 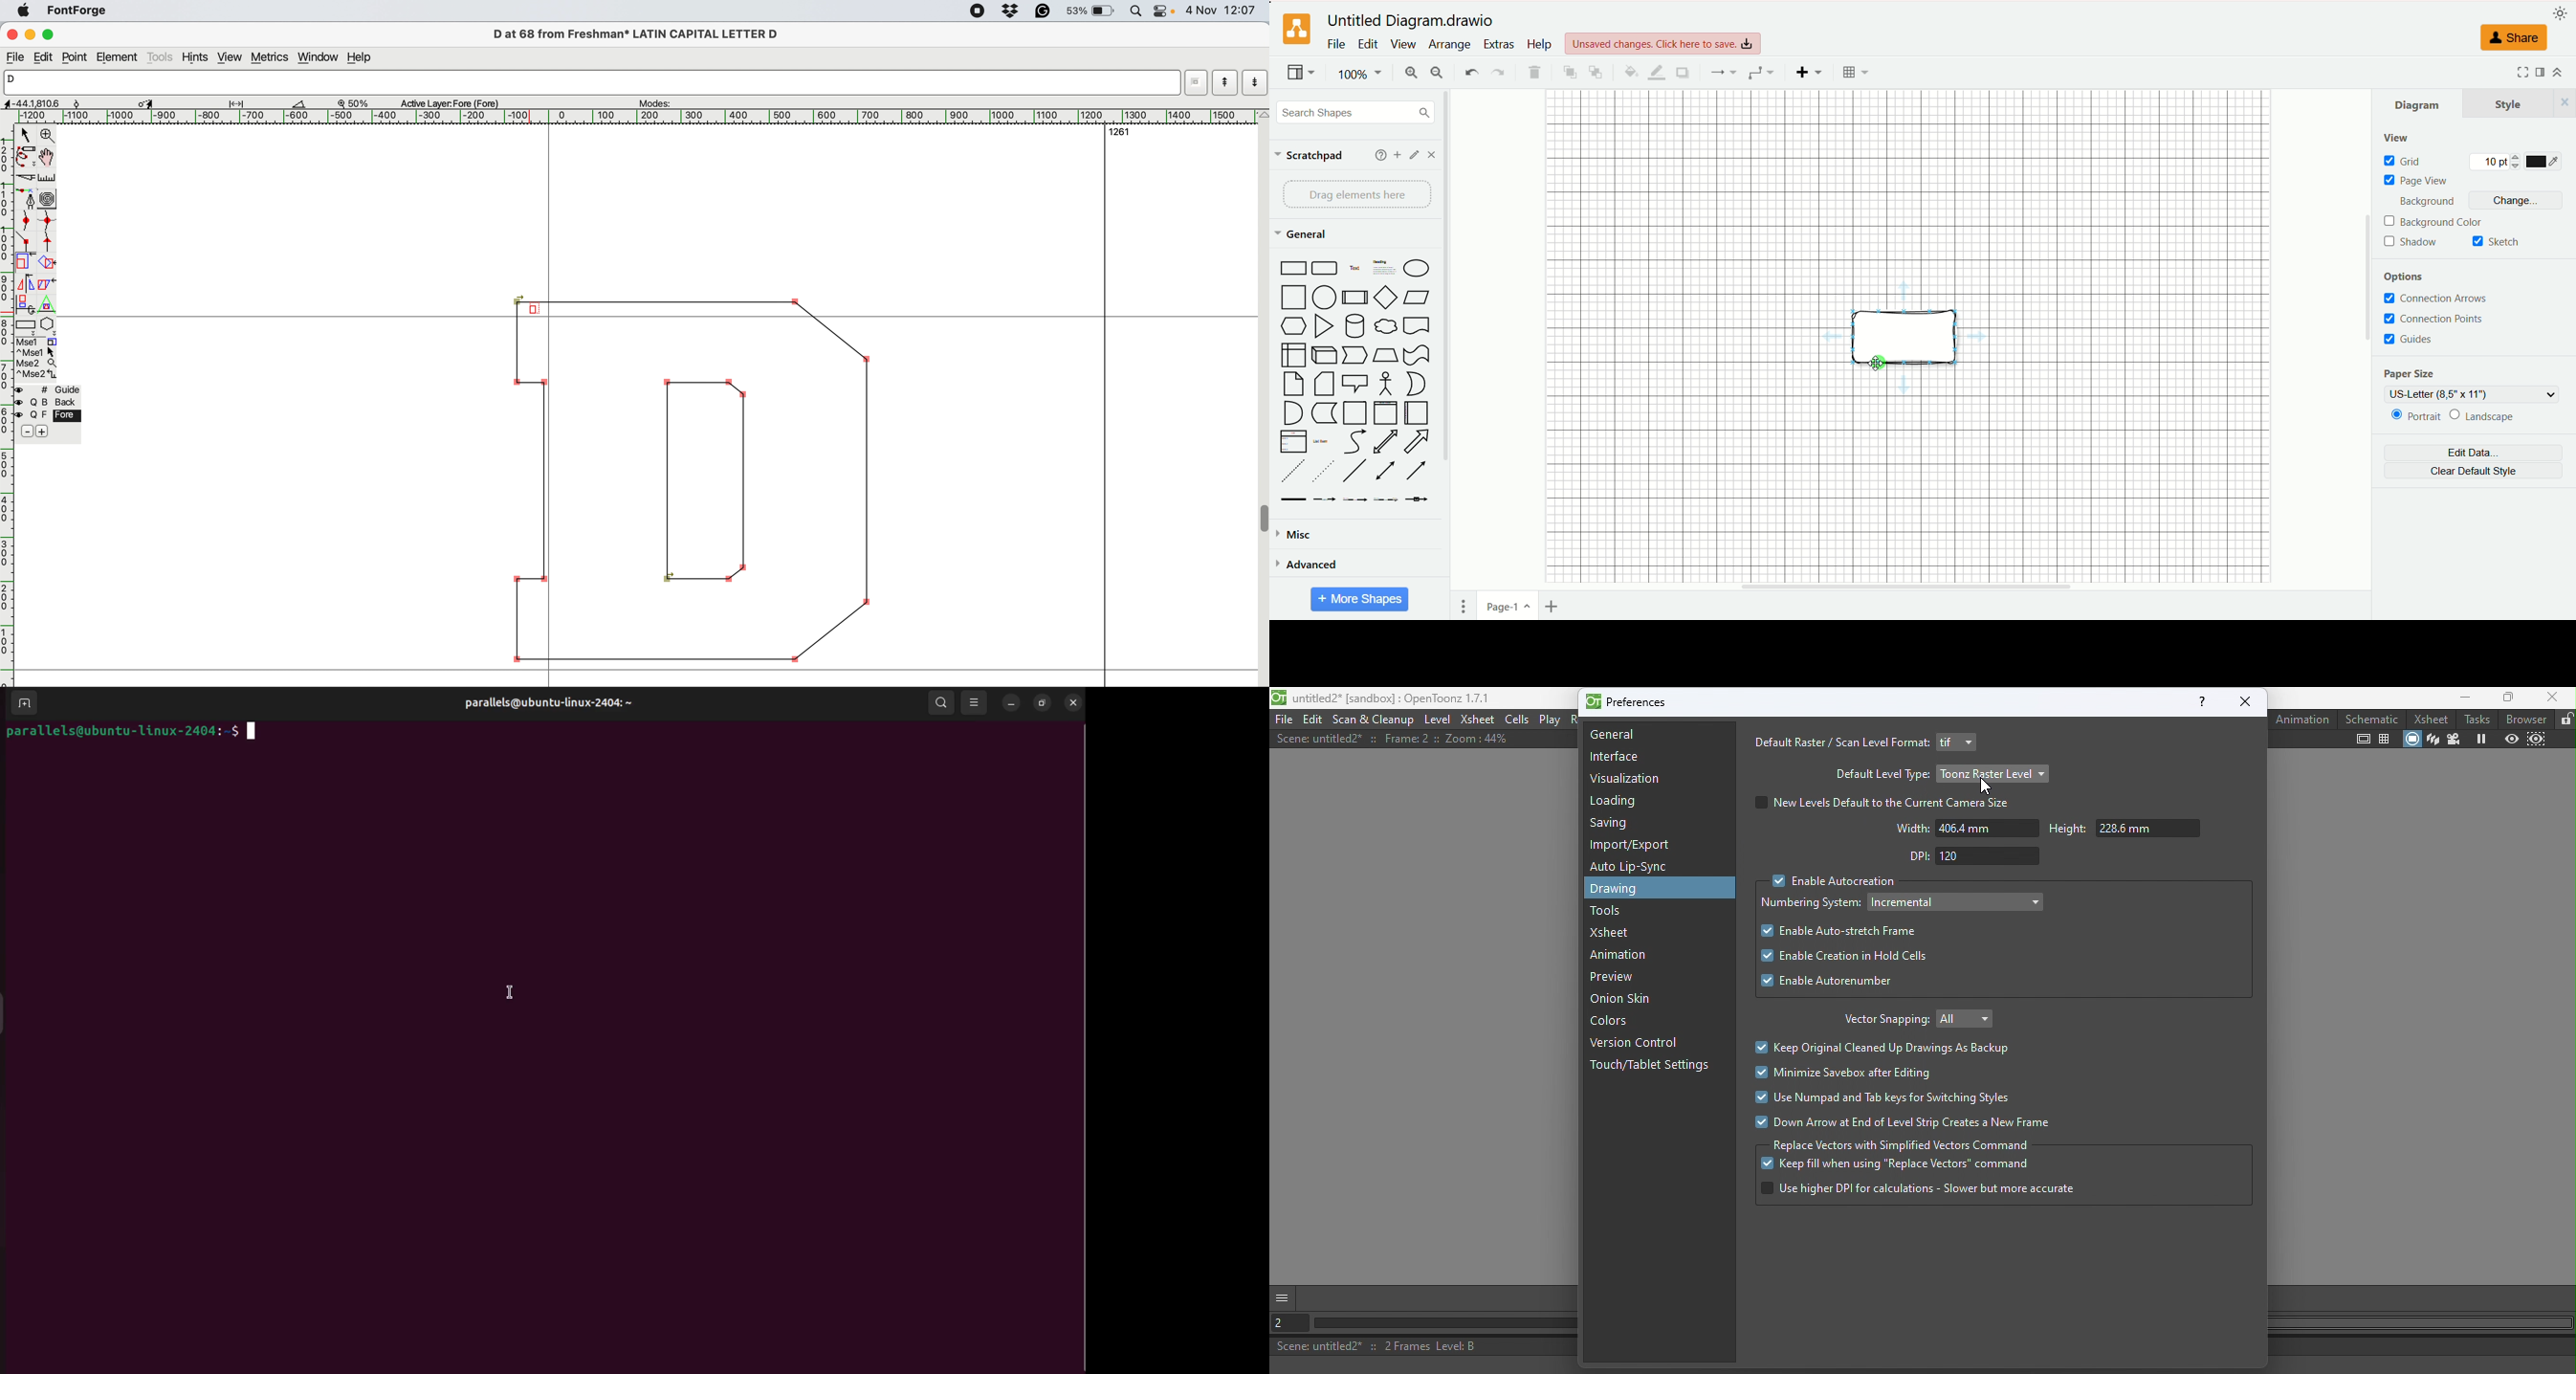 I want to click on add, so click(x=43, y=432).